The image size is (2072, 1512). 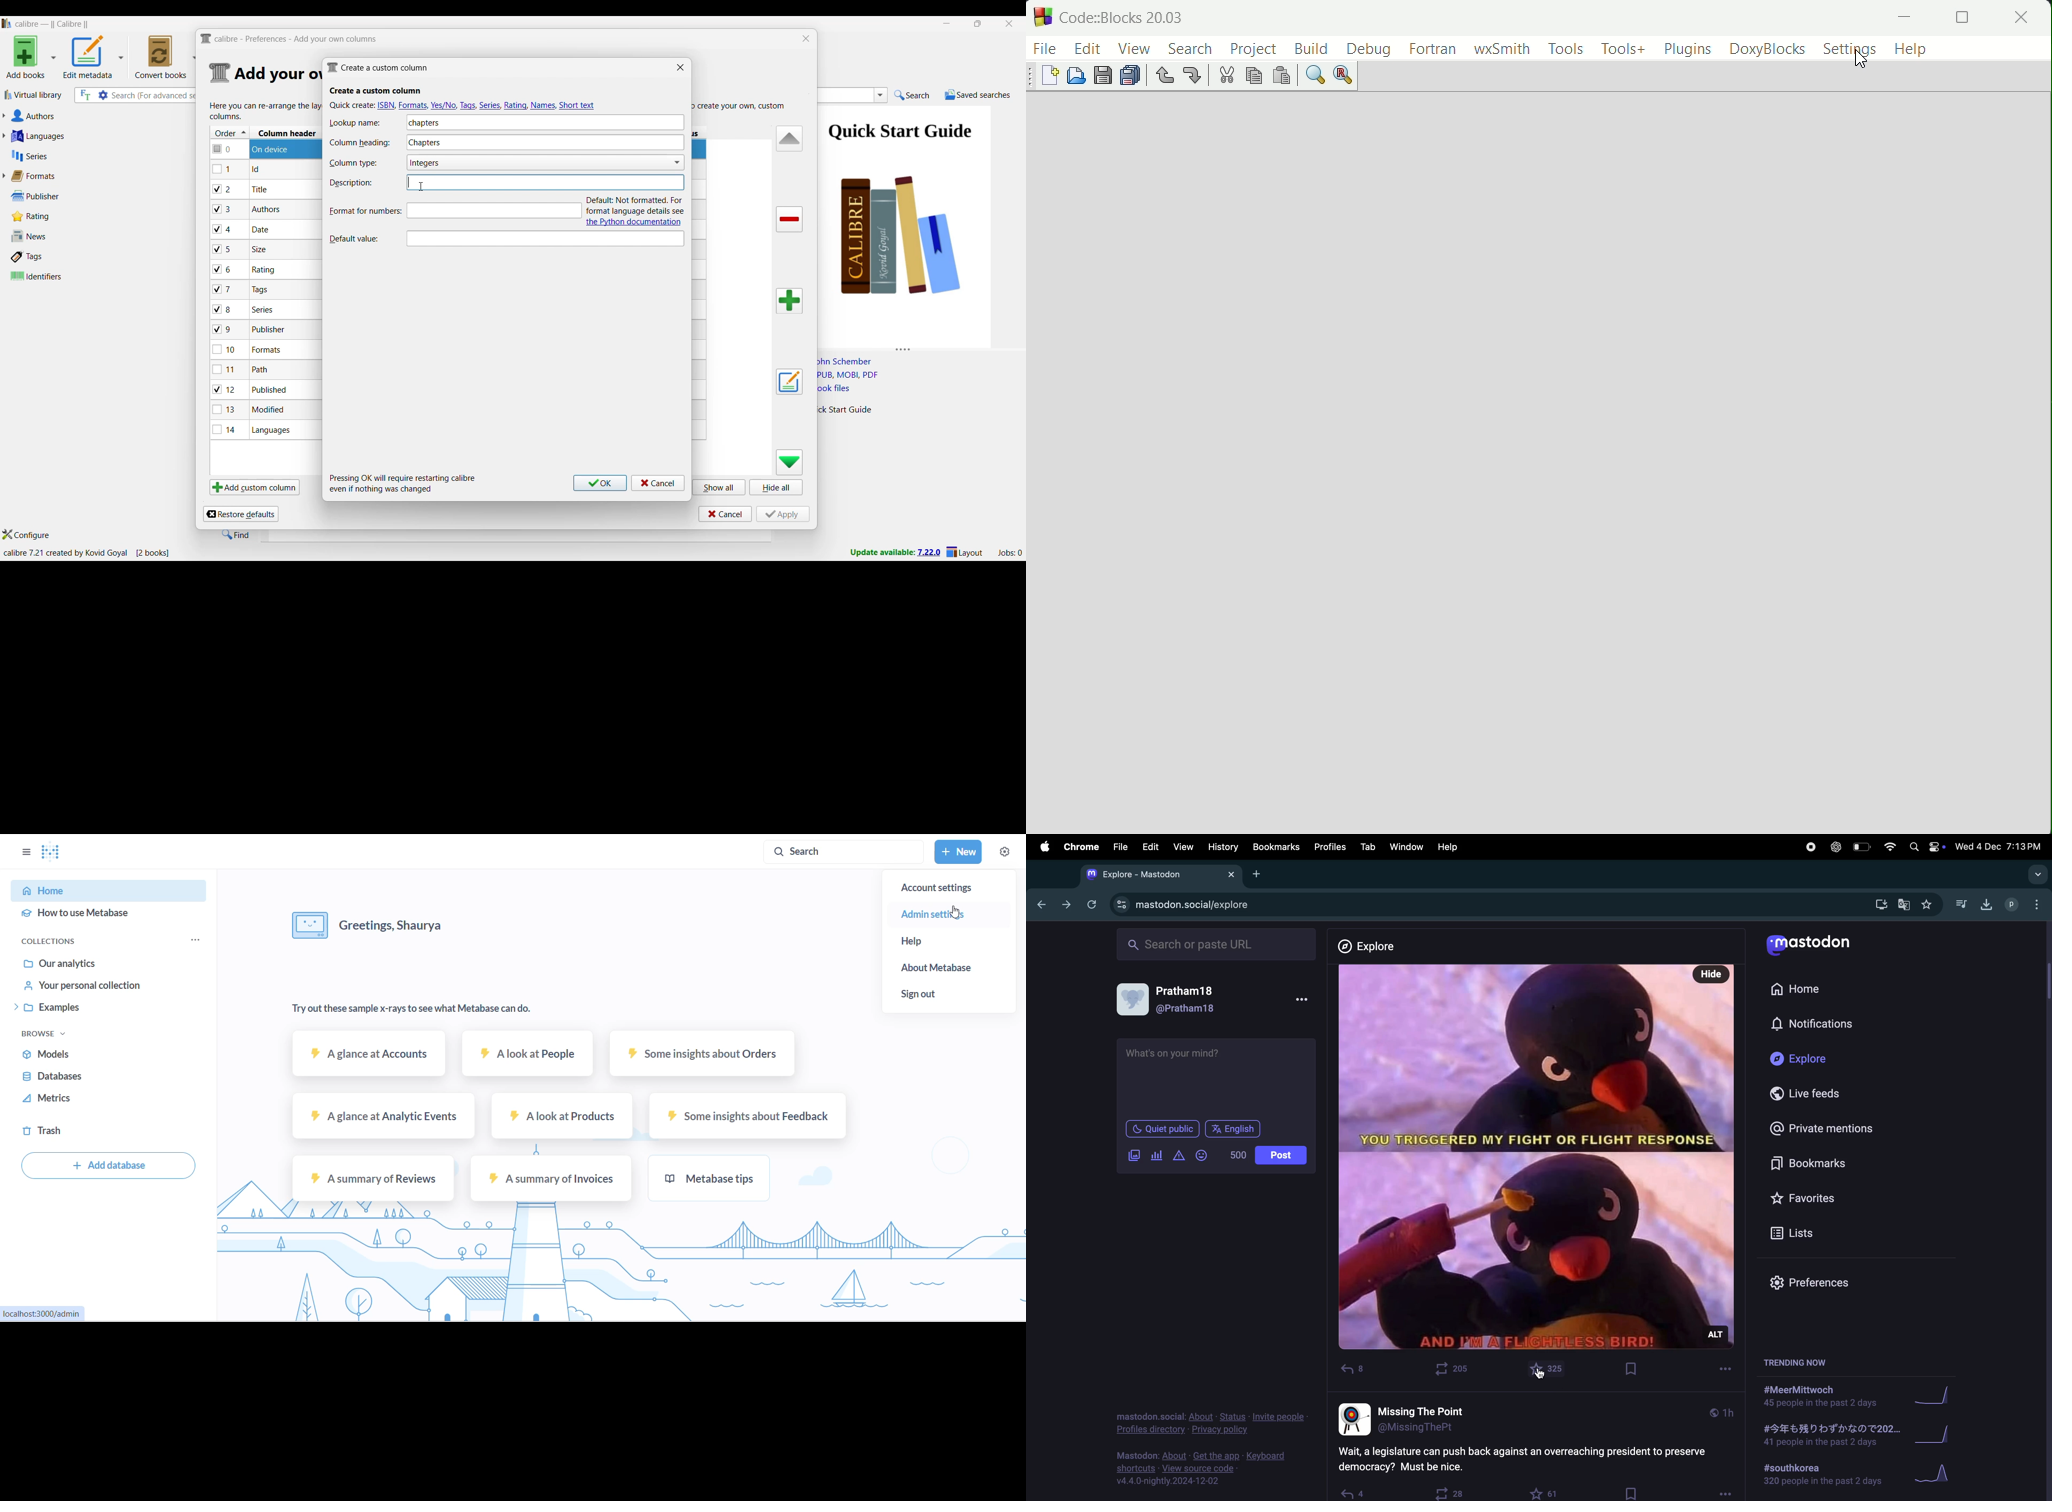 What do you see at coordinates (789, 301) in the screenshot?
I see `Add column` at bounding box center [789, 301].